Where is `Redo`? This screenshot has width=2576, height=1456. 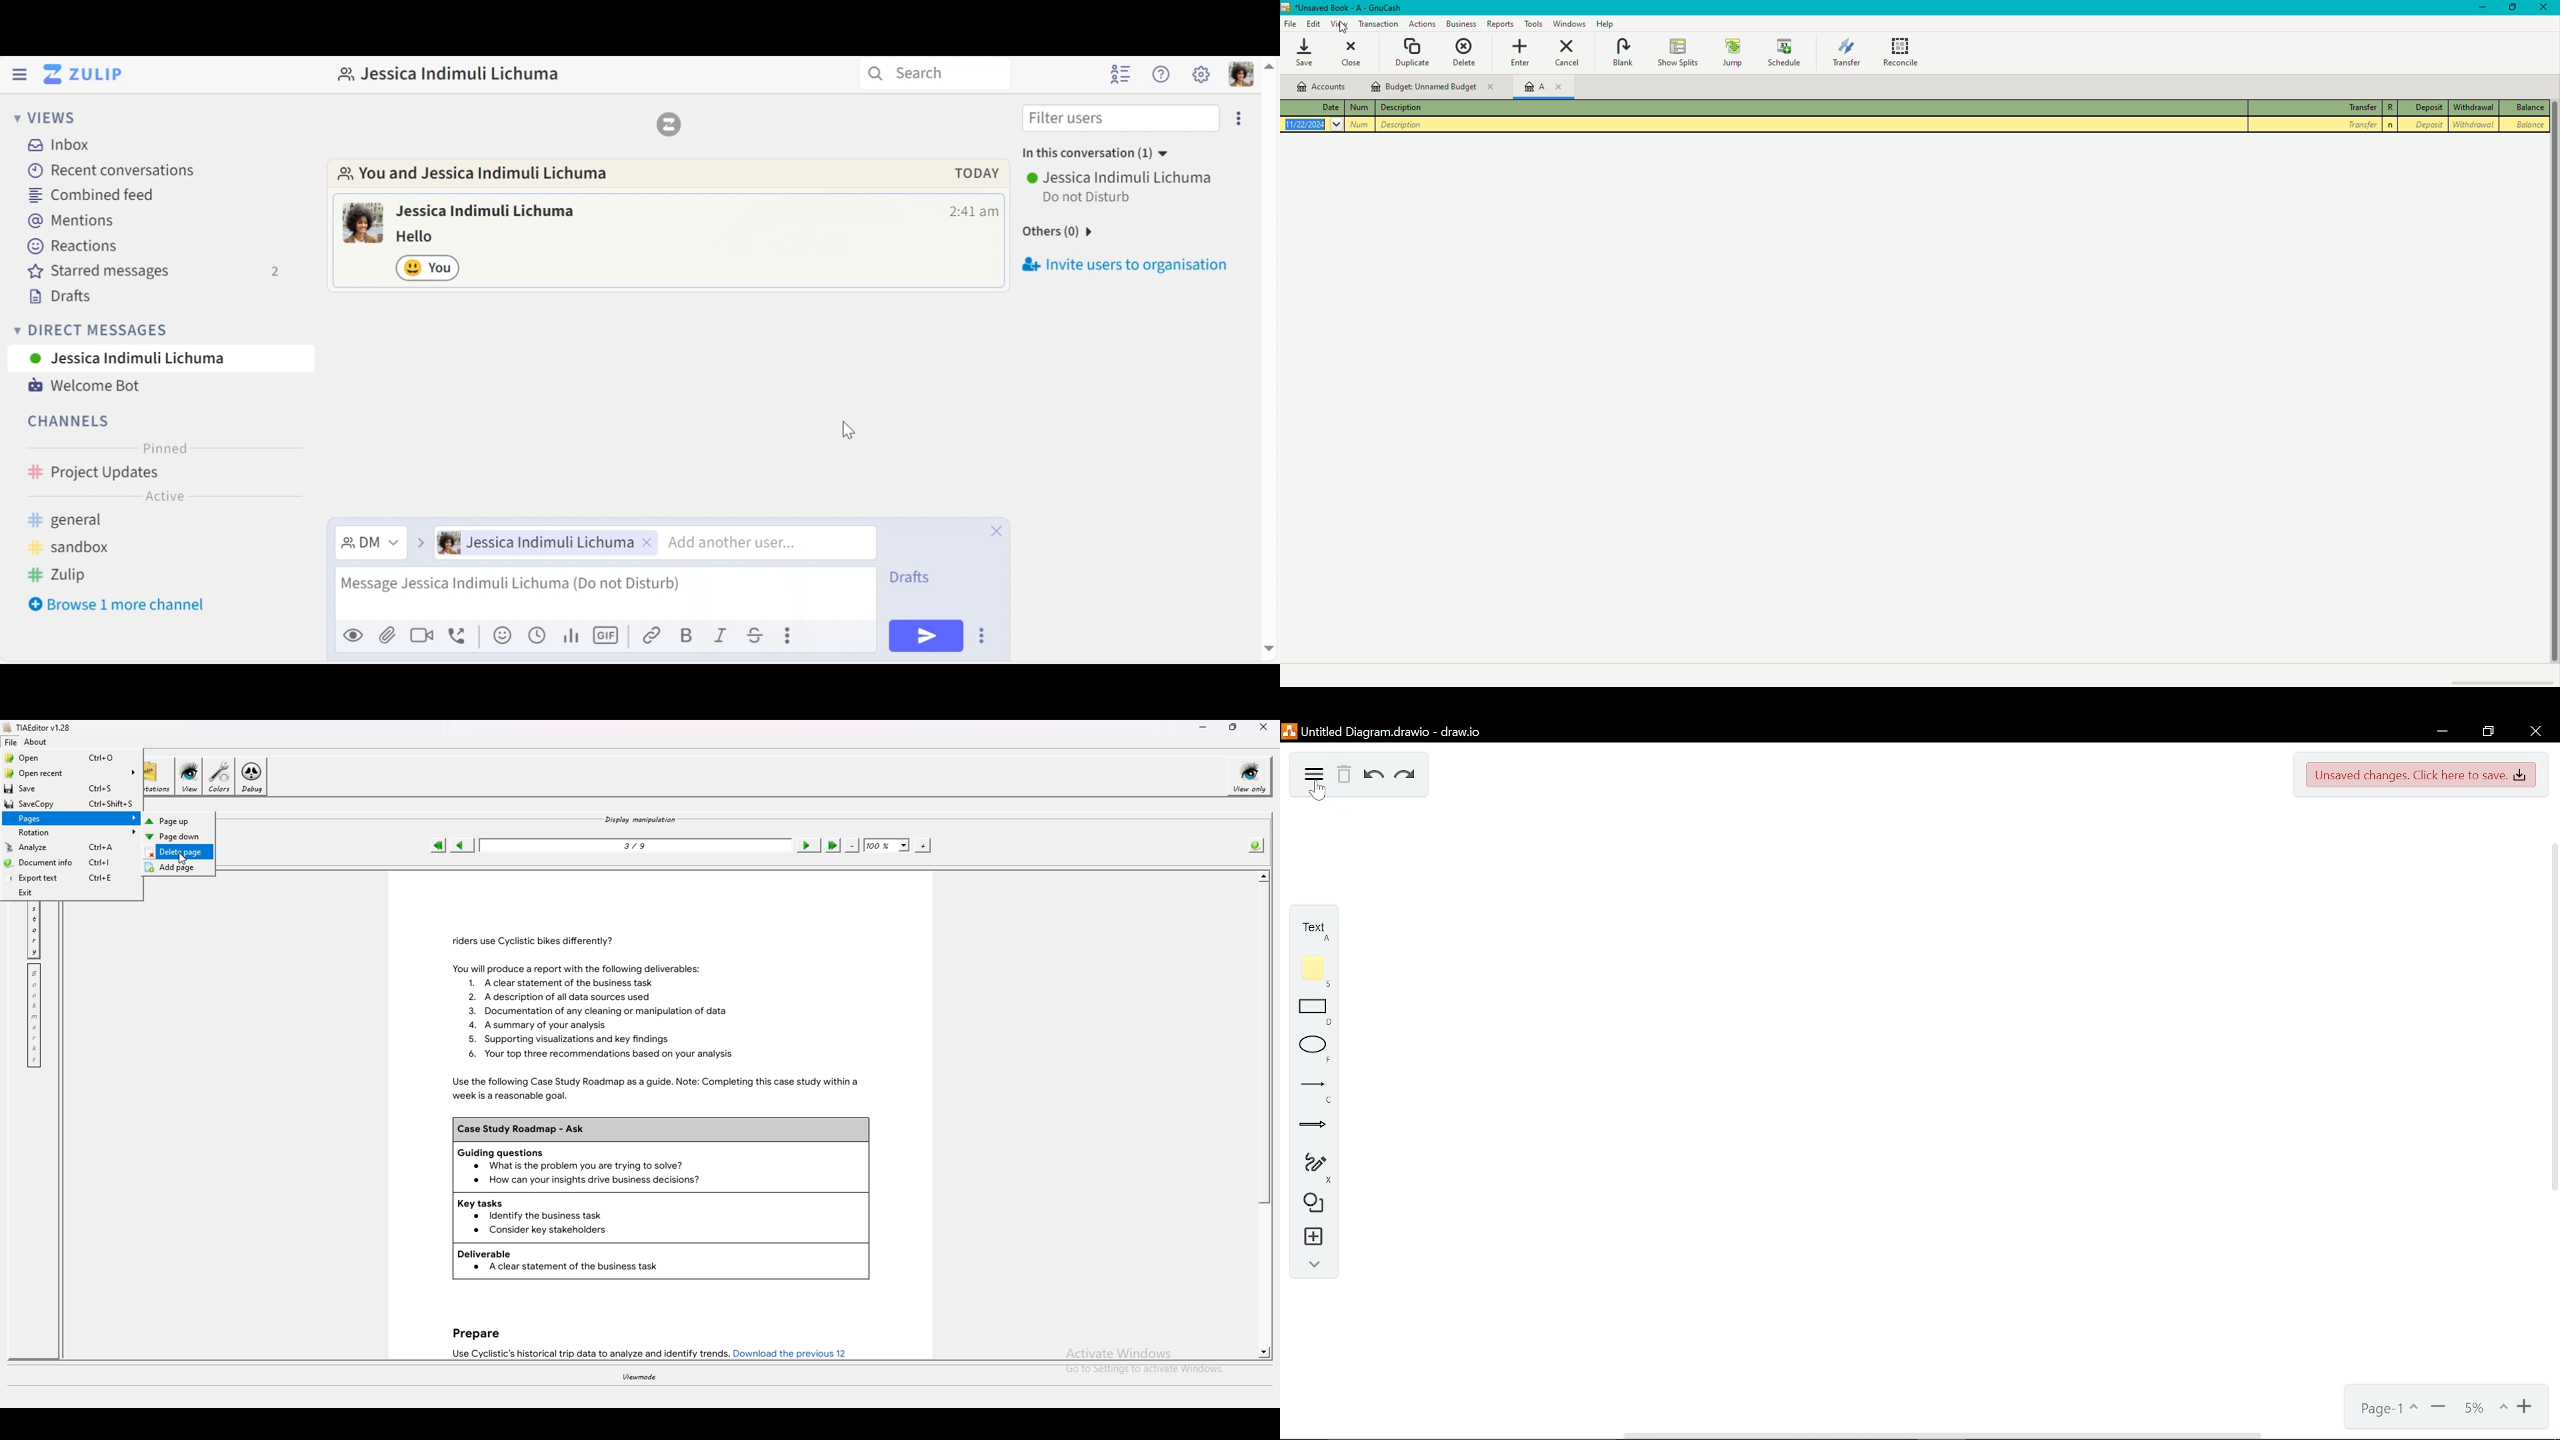 Redo is located at coordinates (1403, 778).